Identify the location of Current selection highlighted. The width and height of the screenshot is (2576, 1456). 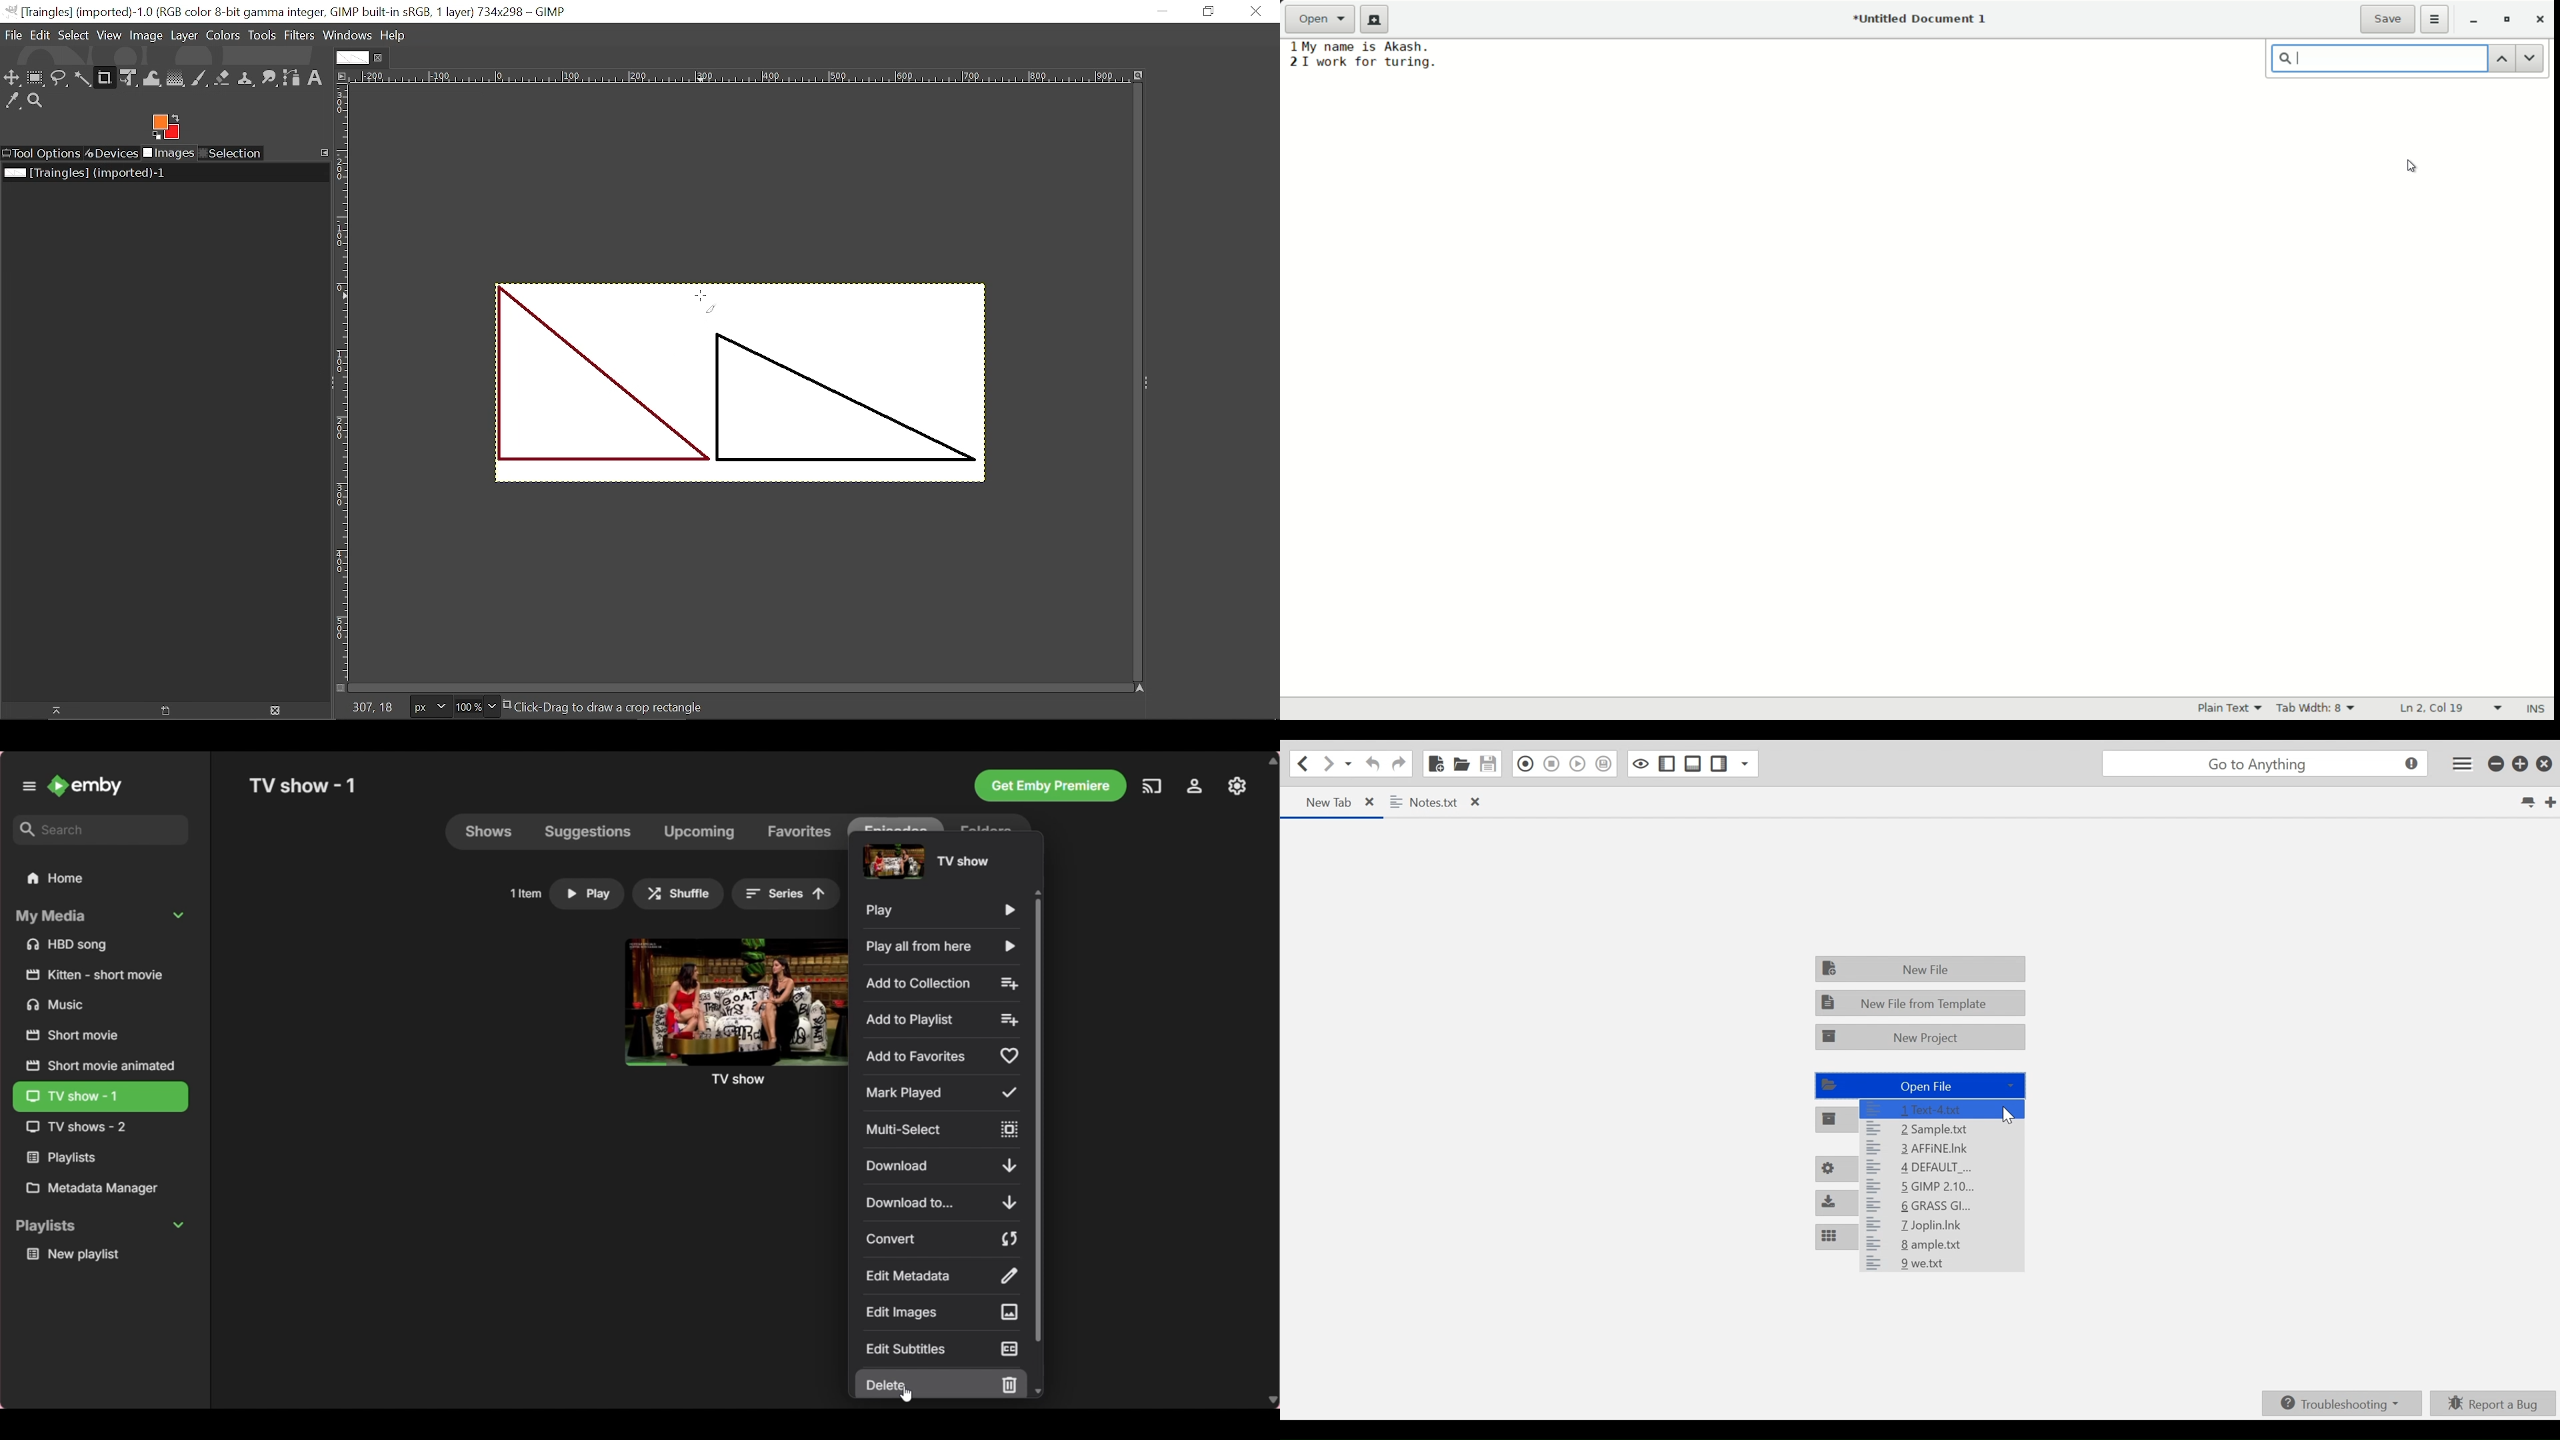
(895, 822).